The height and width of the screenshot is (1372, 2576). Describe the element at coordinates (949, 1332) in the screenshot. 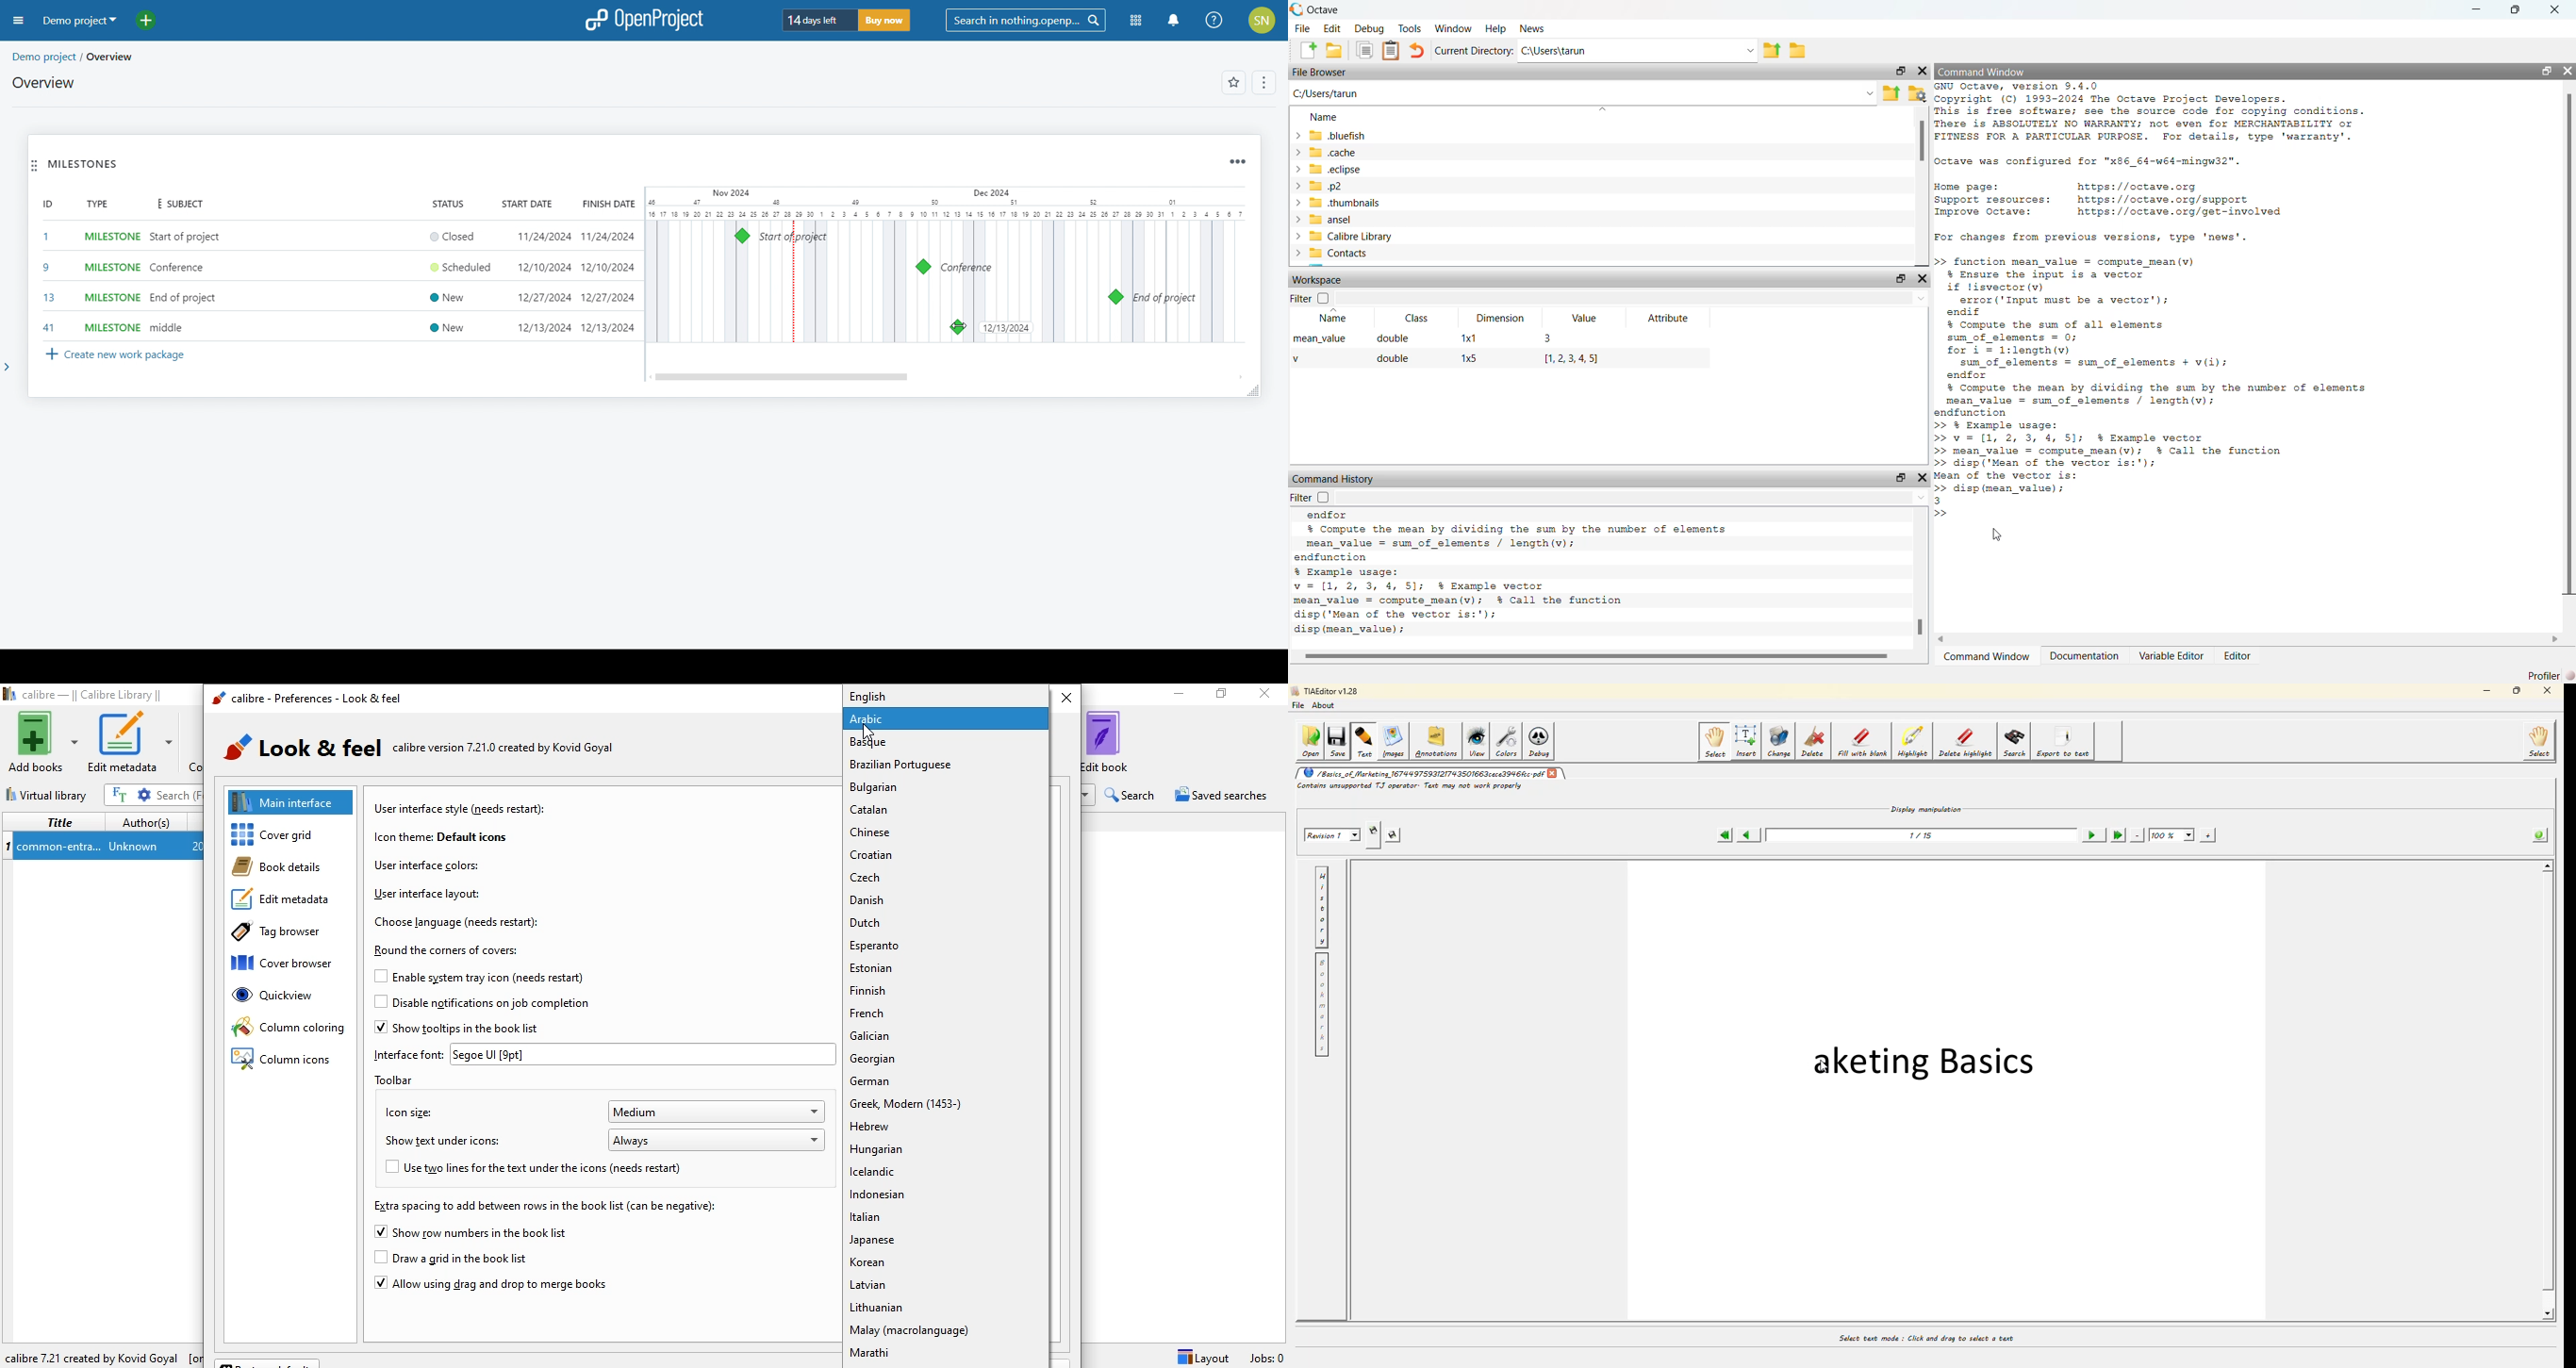

I see `malay (macrolanguage))` at that location.